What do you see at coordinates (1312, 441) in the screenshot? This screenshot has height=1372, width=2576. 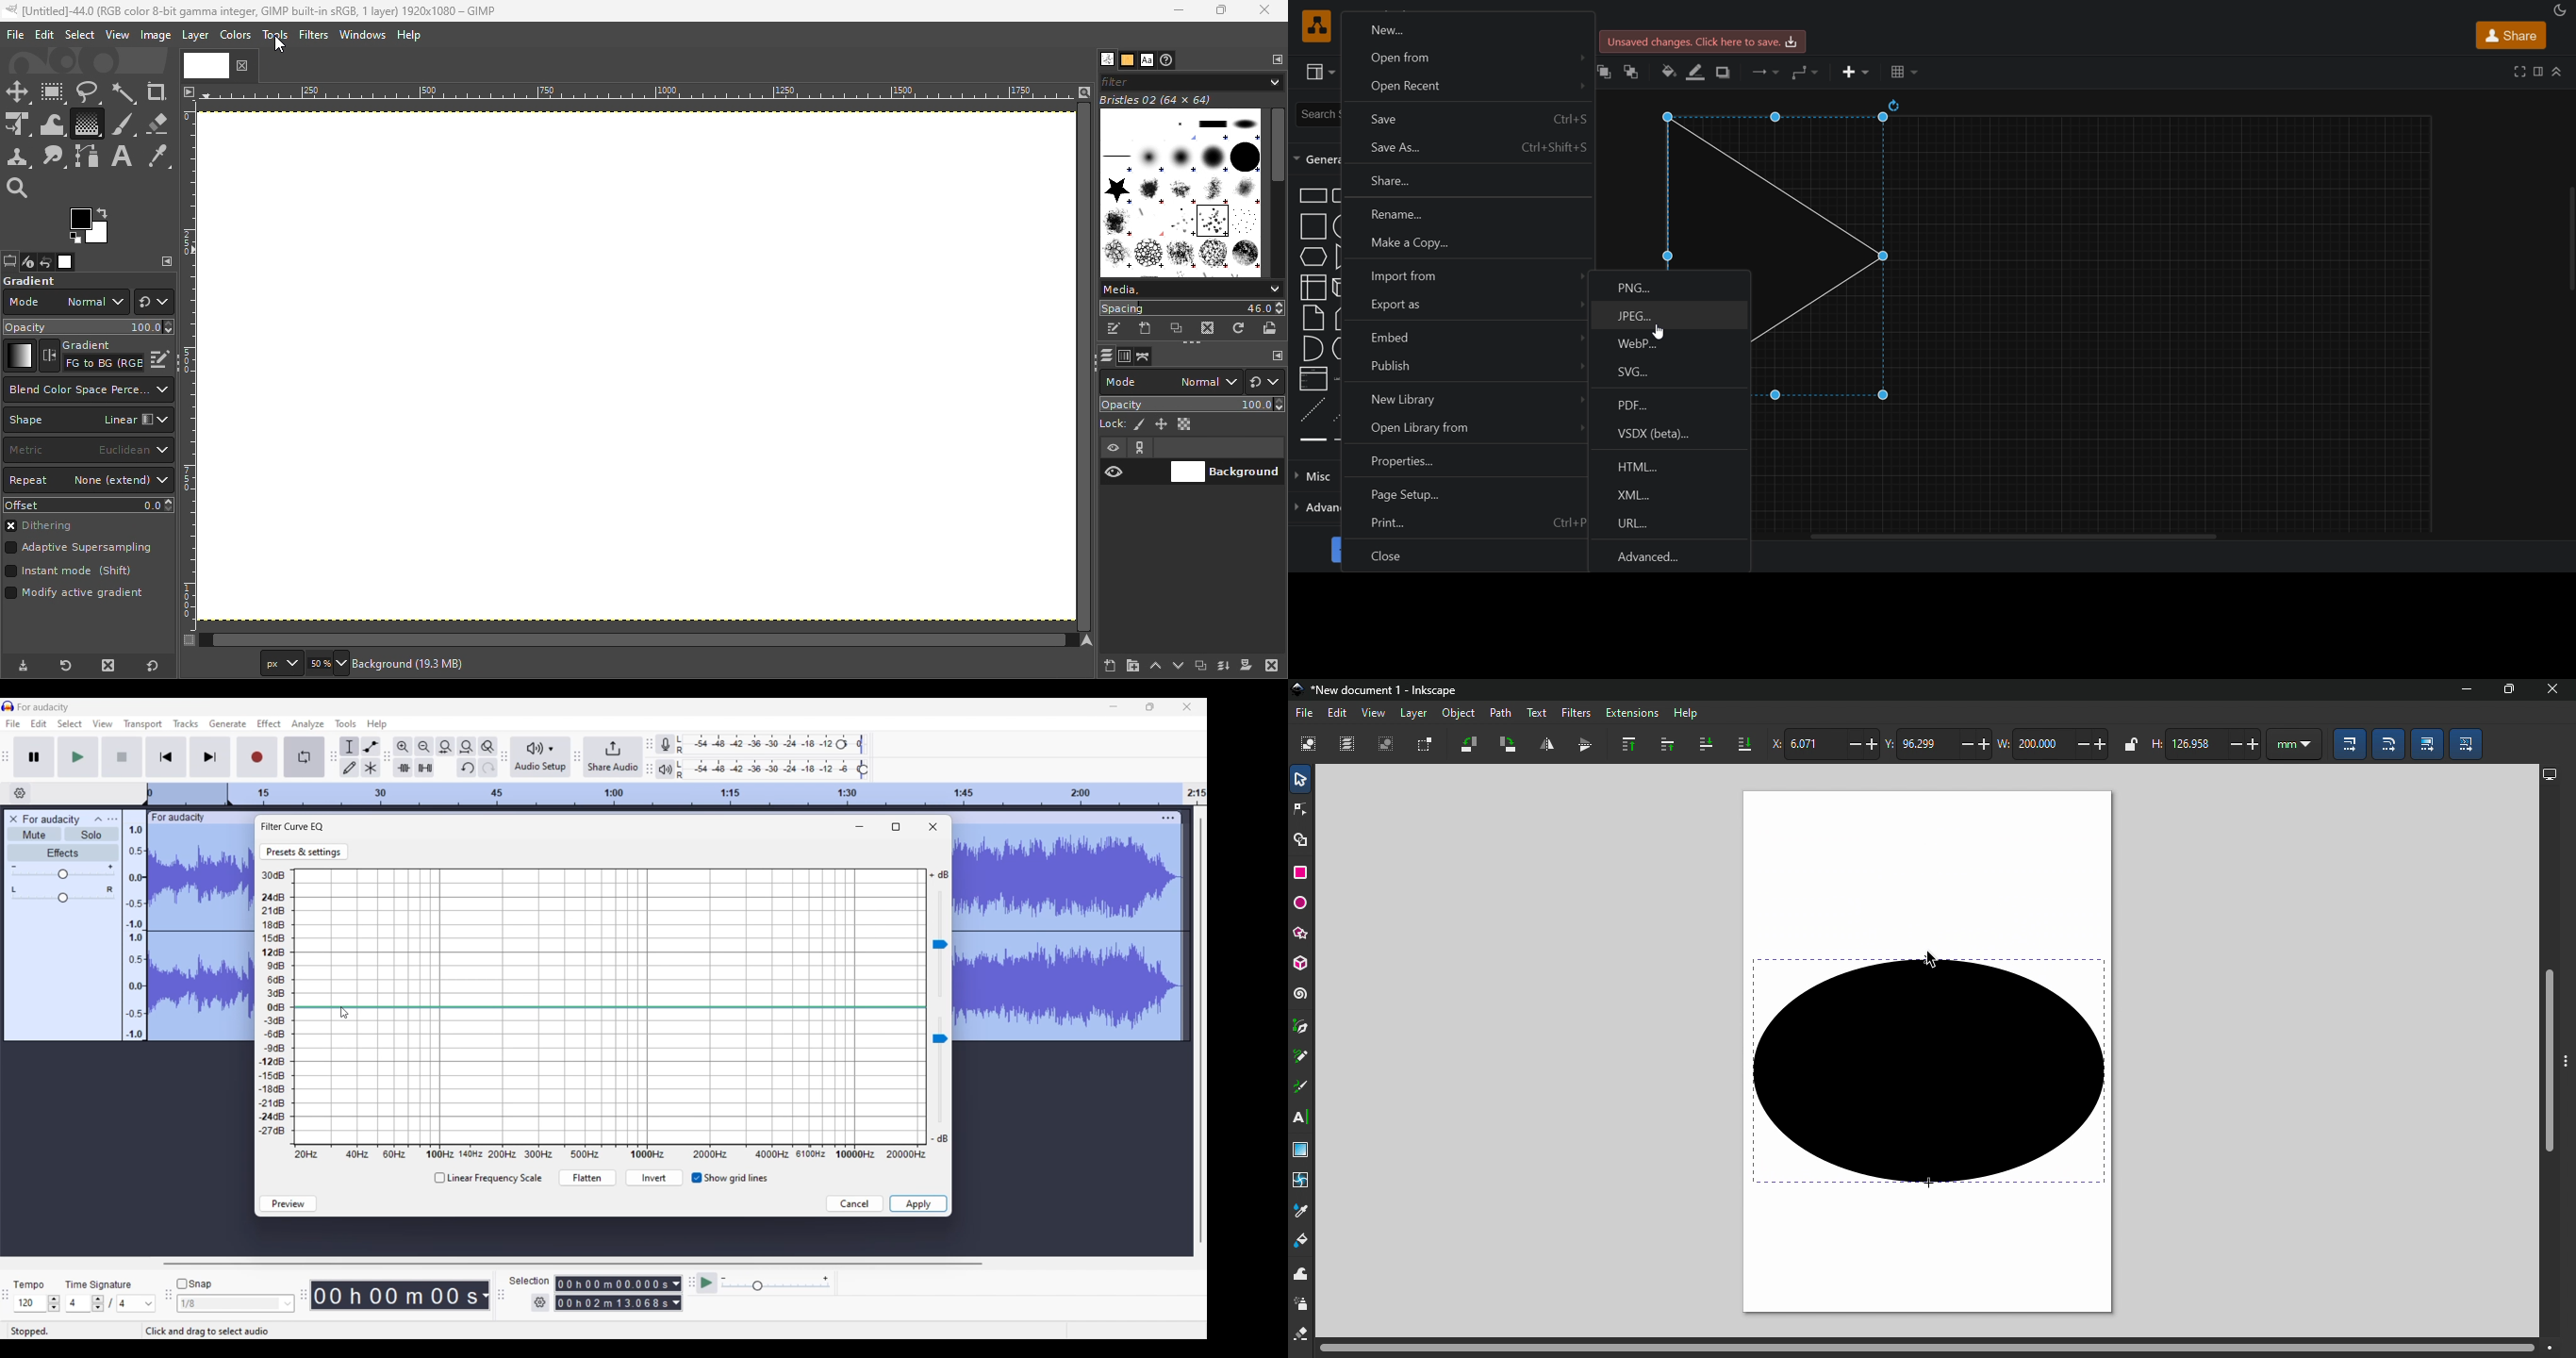 I see `link` at bounding box center [1312, 441].